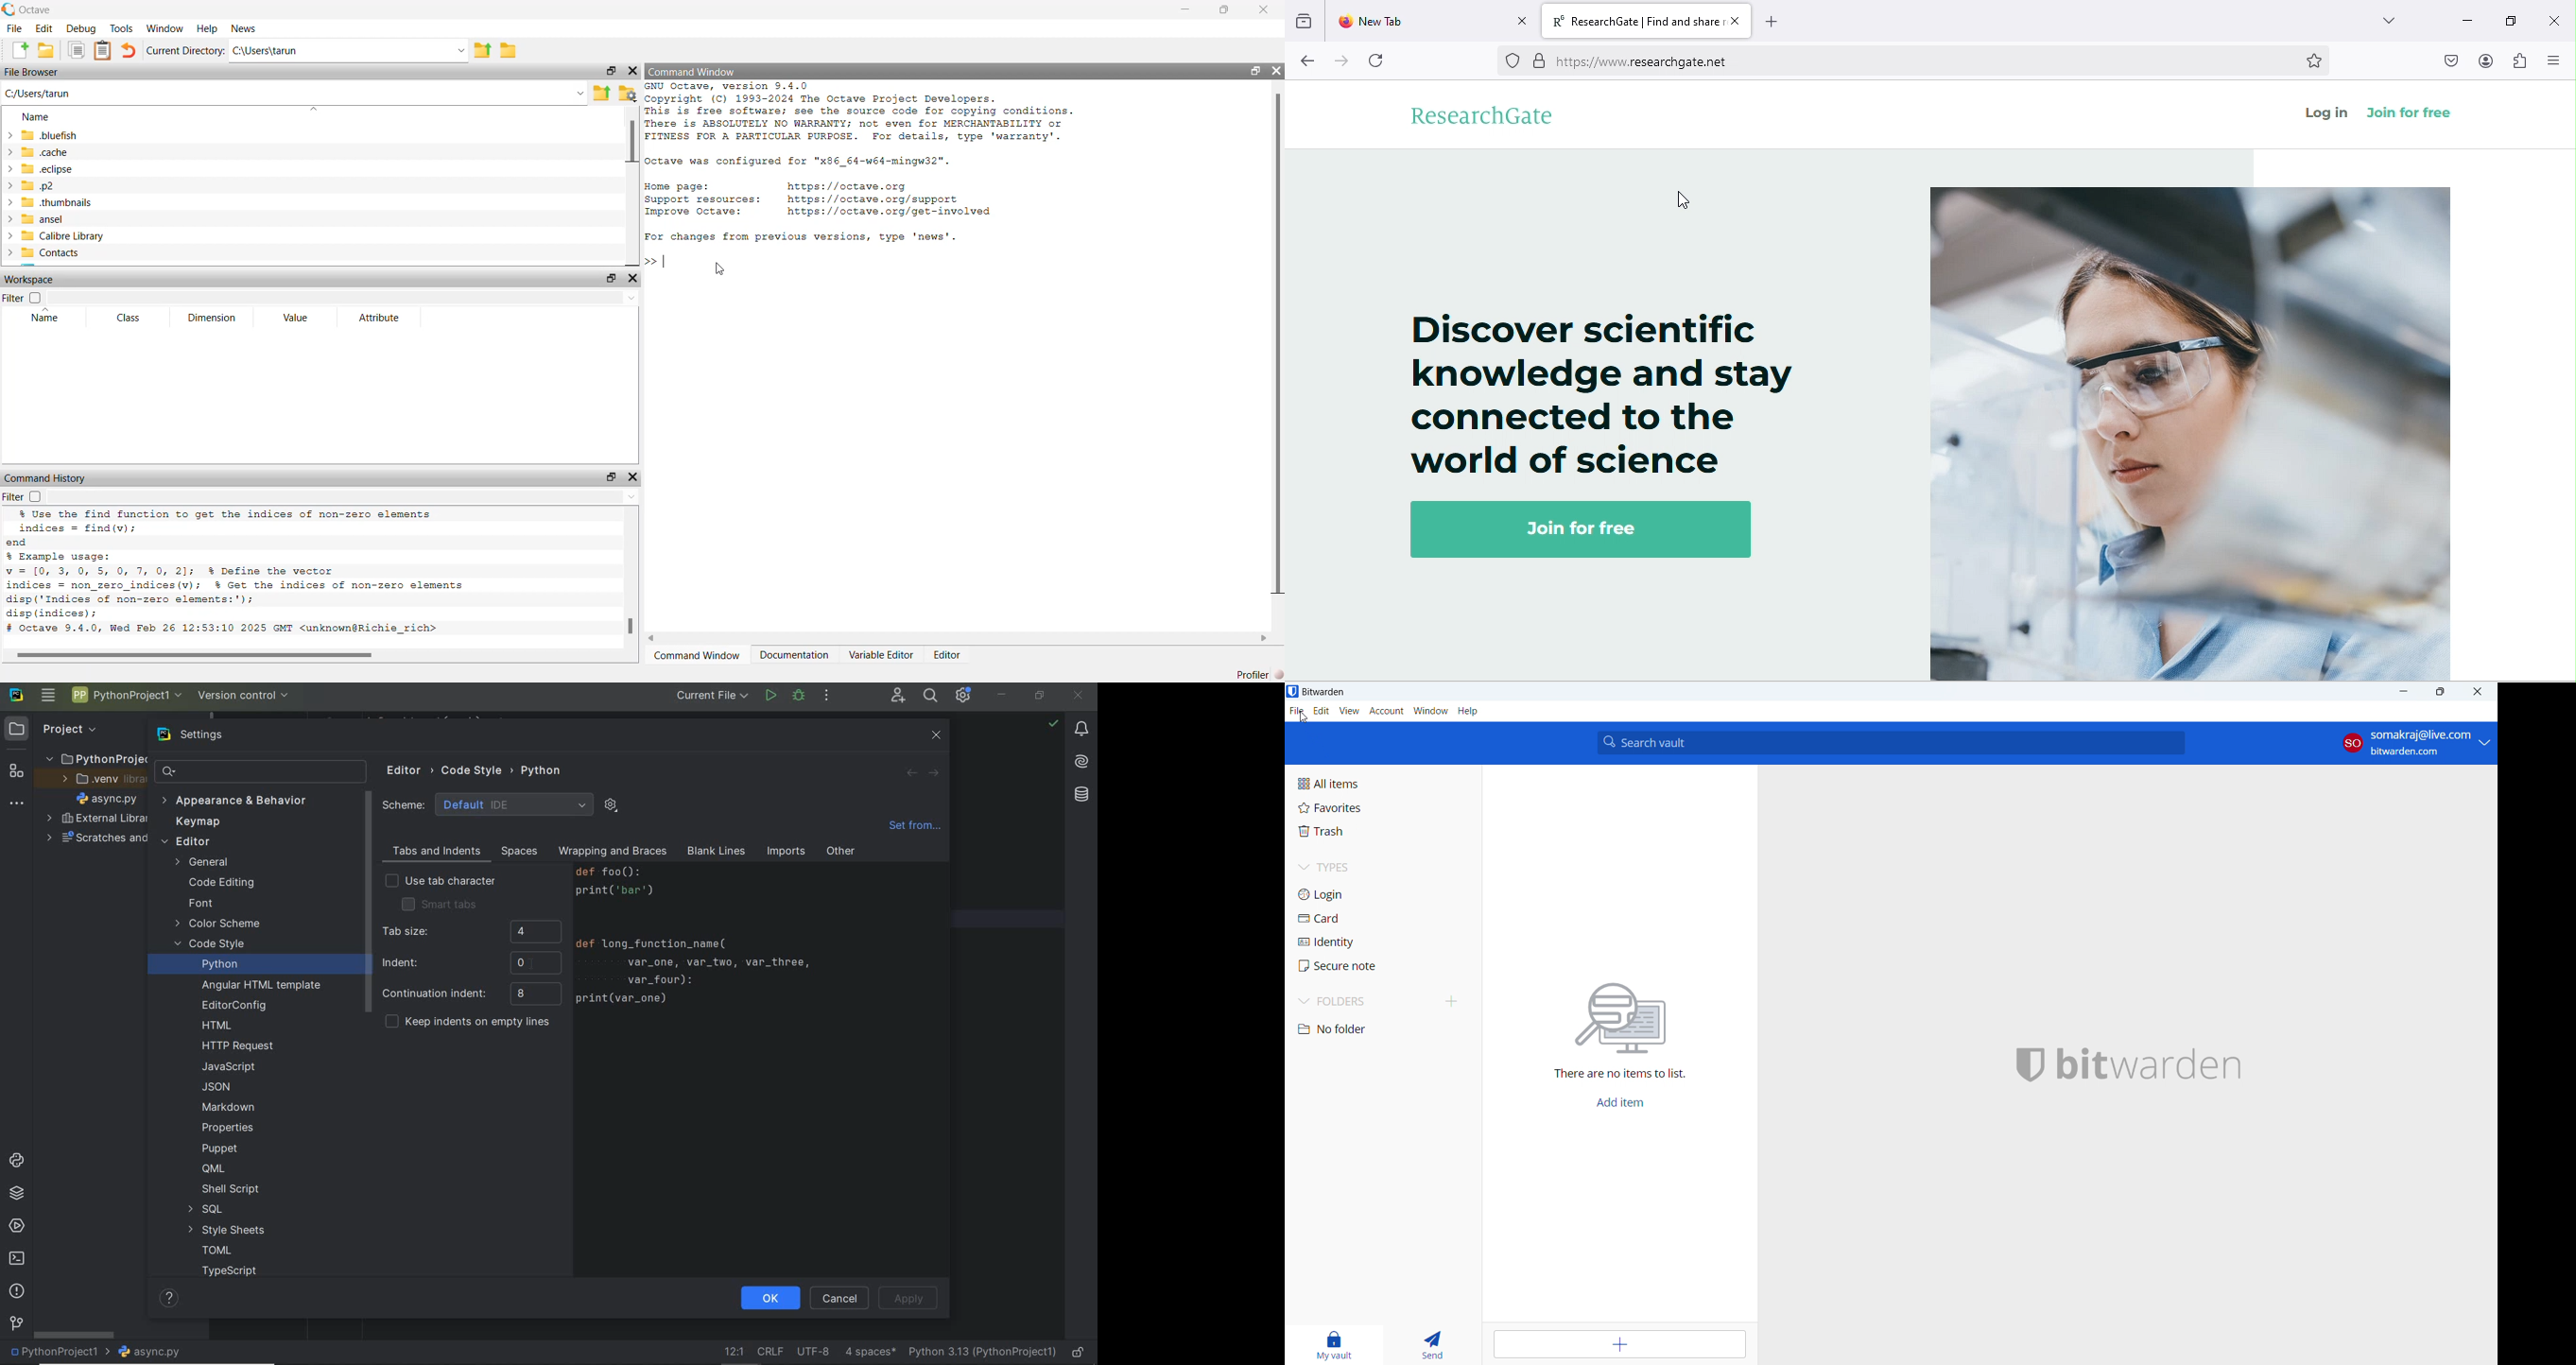  I want to click on maximize, so click(2509, 18).